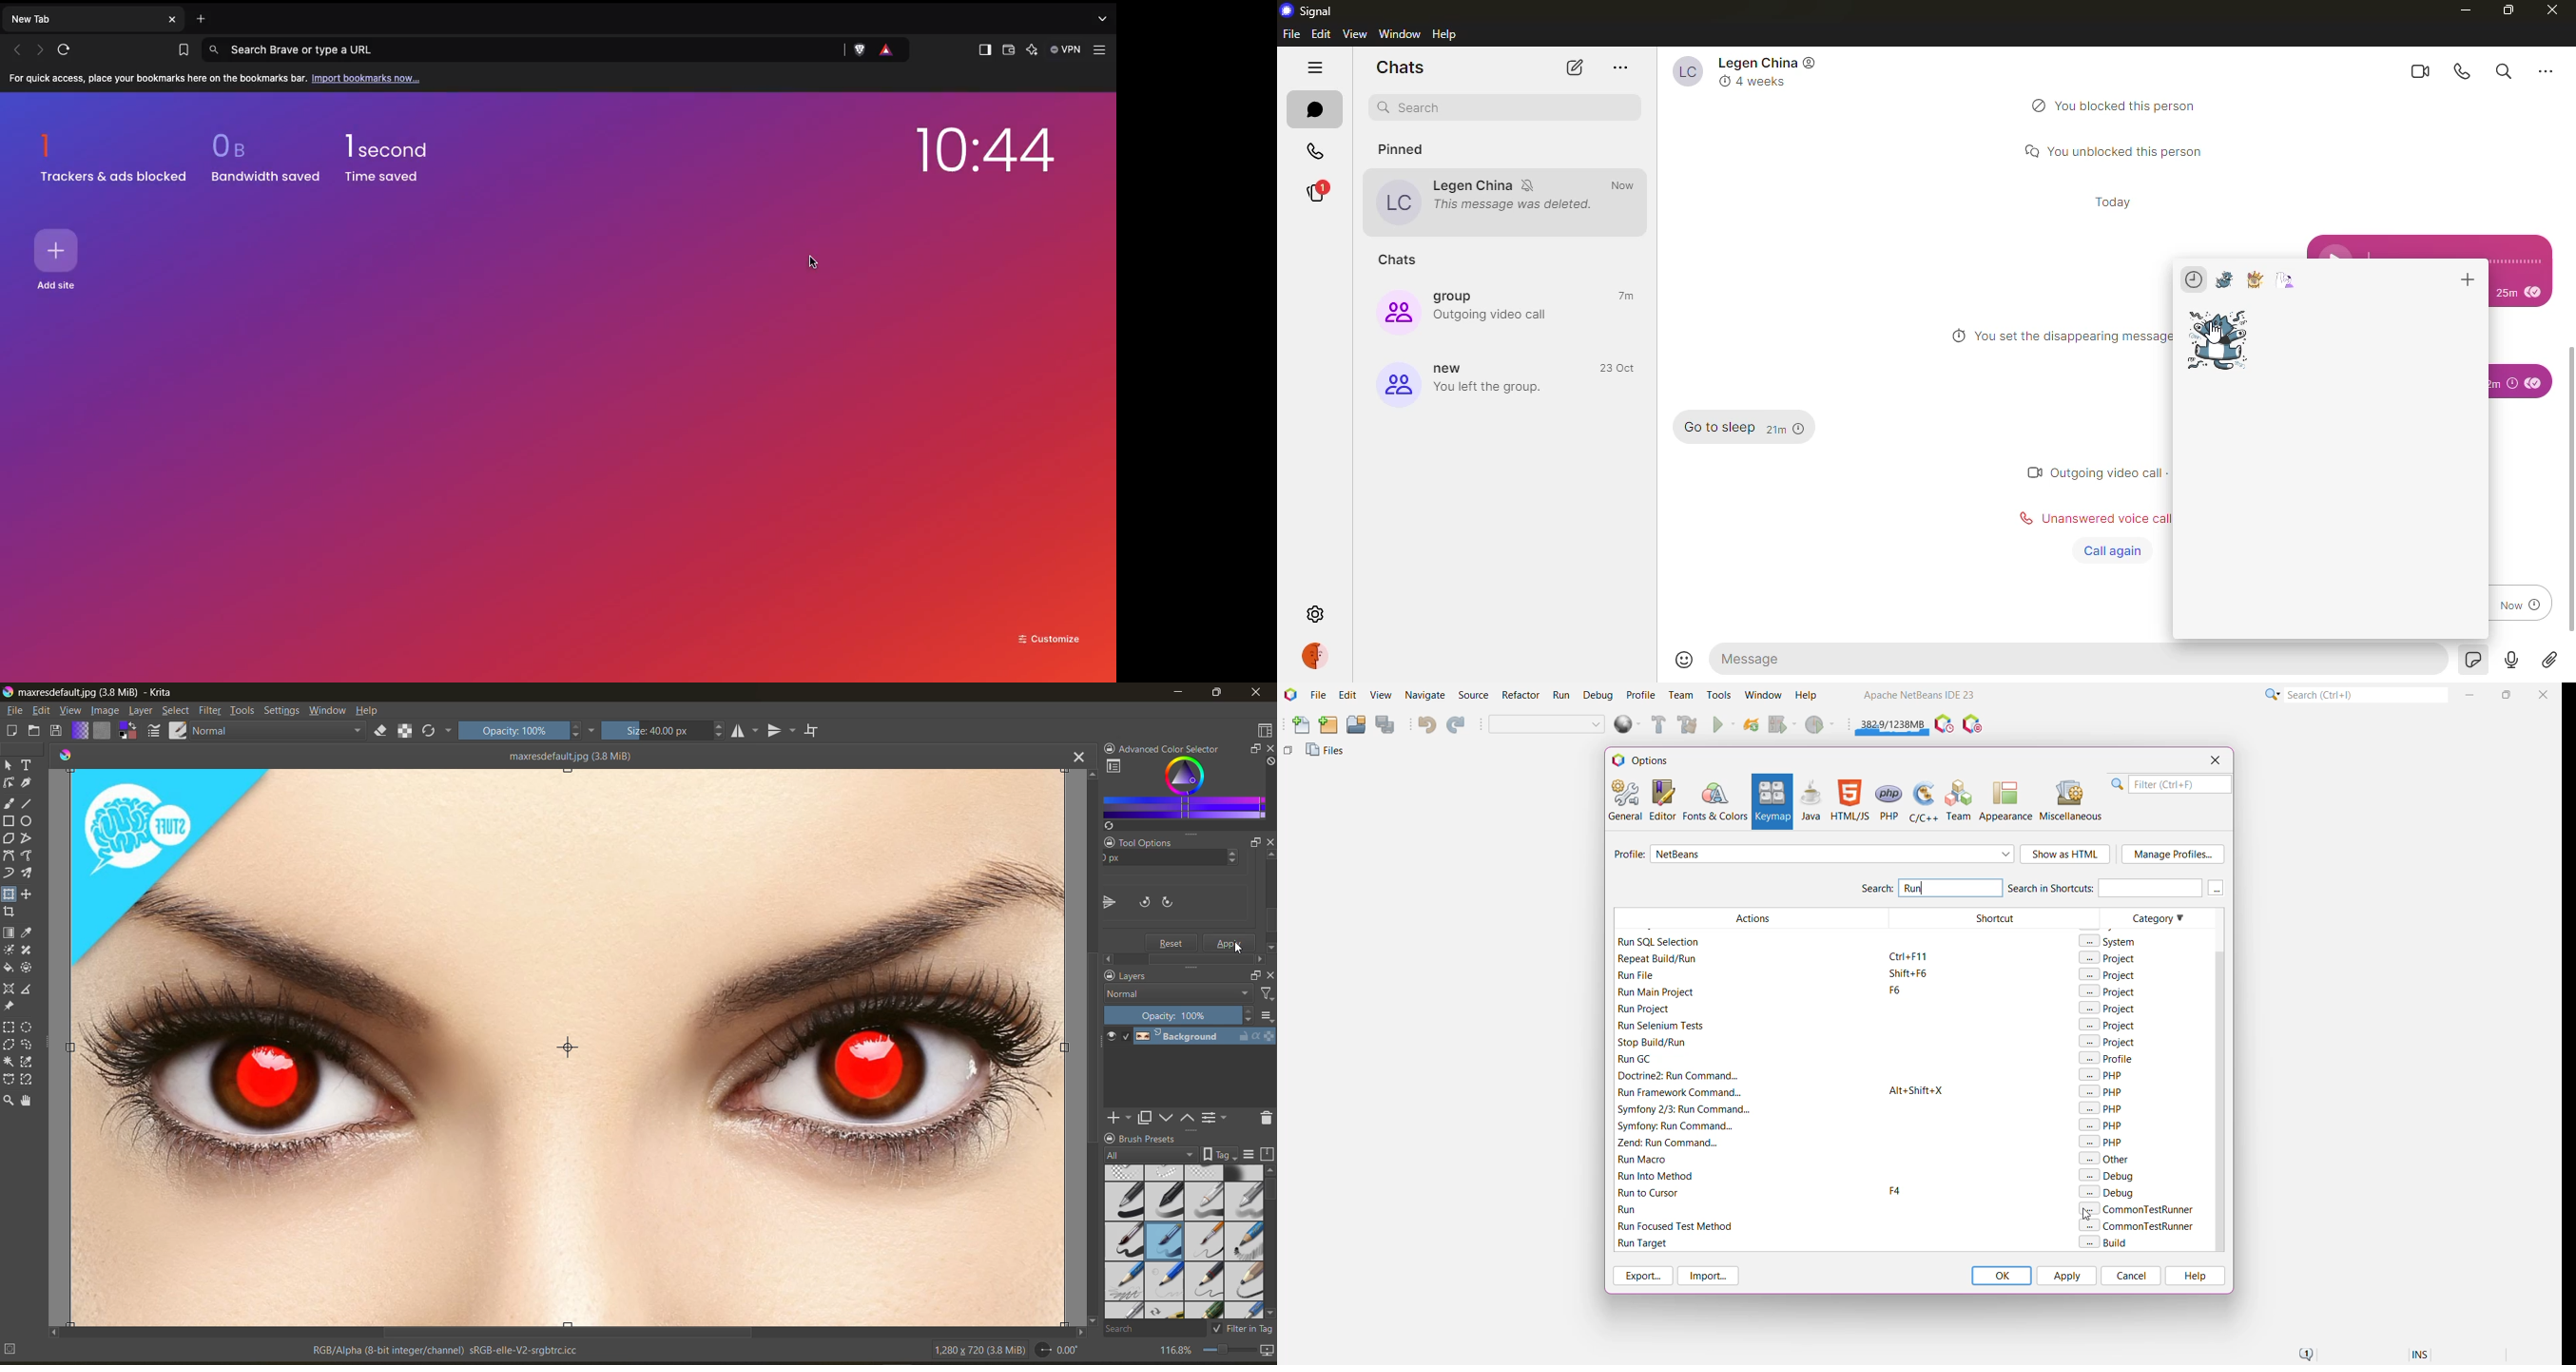 Image resolution: width=2576 pixels, height=1372 pixels. Describe the element at coordinates (1175, 945) in the screenshot. I see `Reset` at that location.